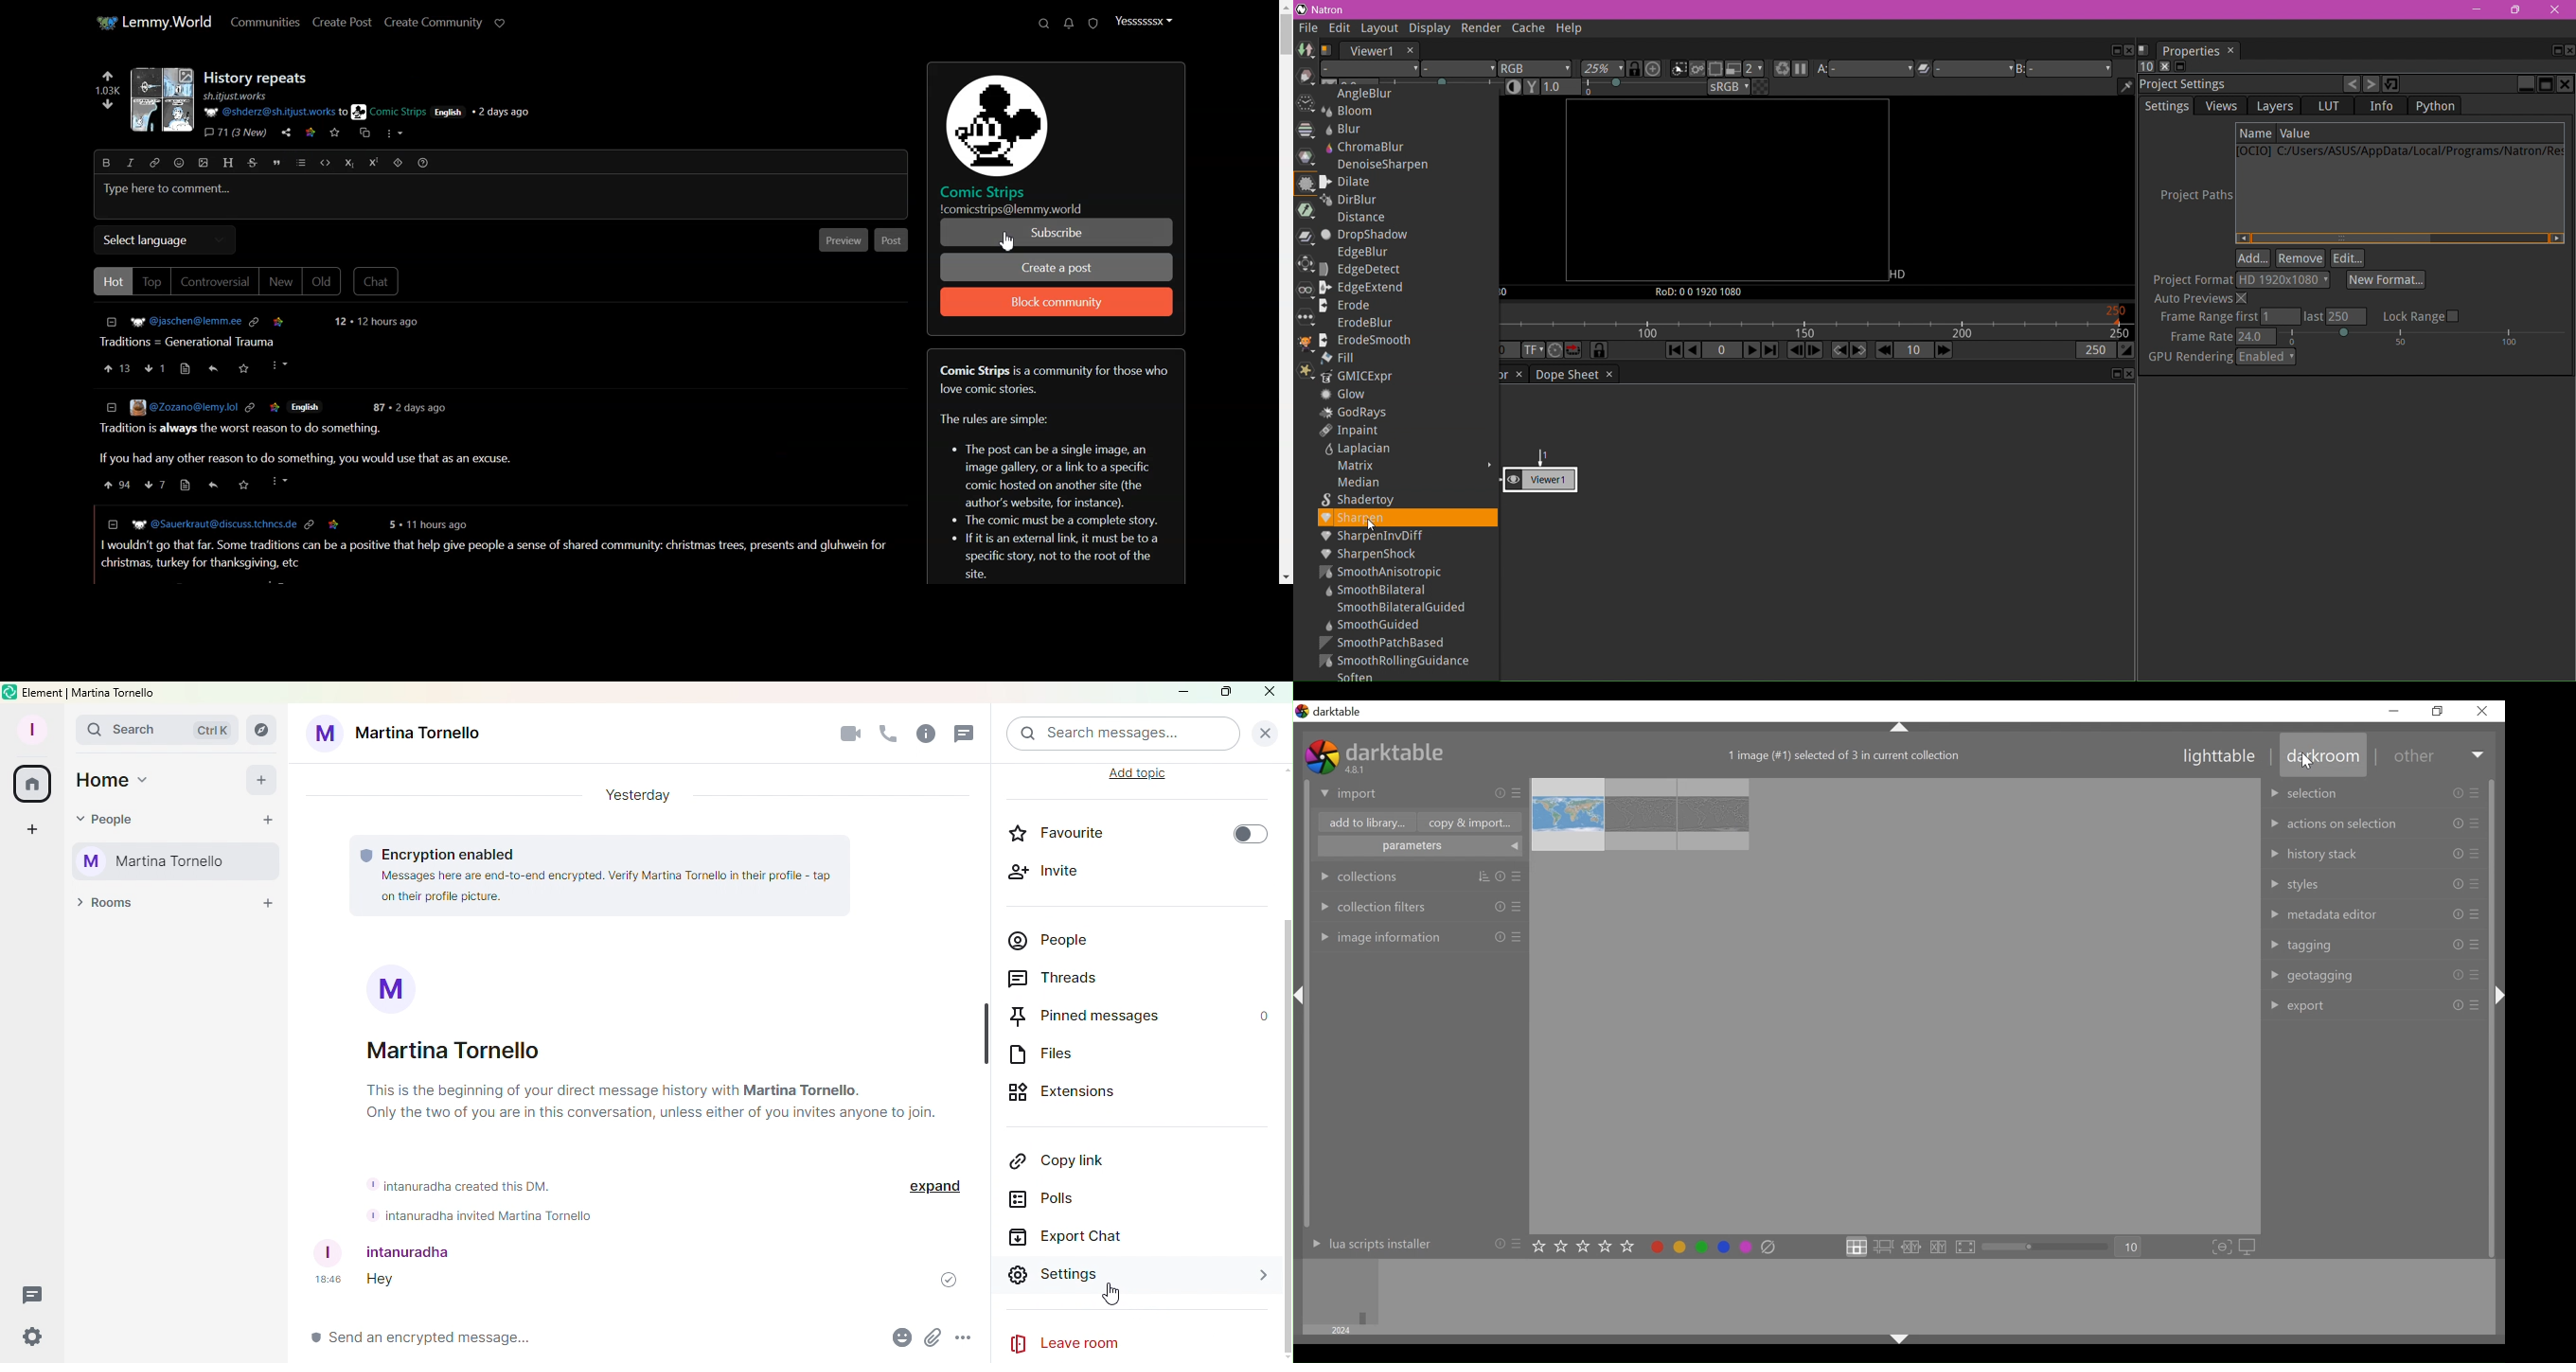 The width and height of the screenshot is (2576, 1372). Describe the element at coordinates (262, 730) in the screenshot. I see `Explore rooms` at that location.